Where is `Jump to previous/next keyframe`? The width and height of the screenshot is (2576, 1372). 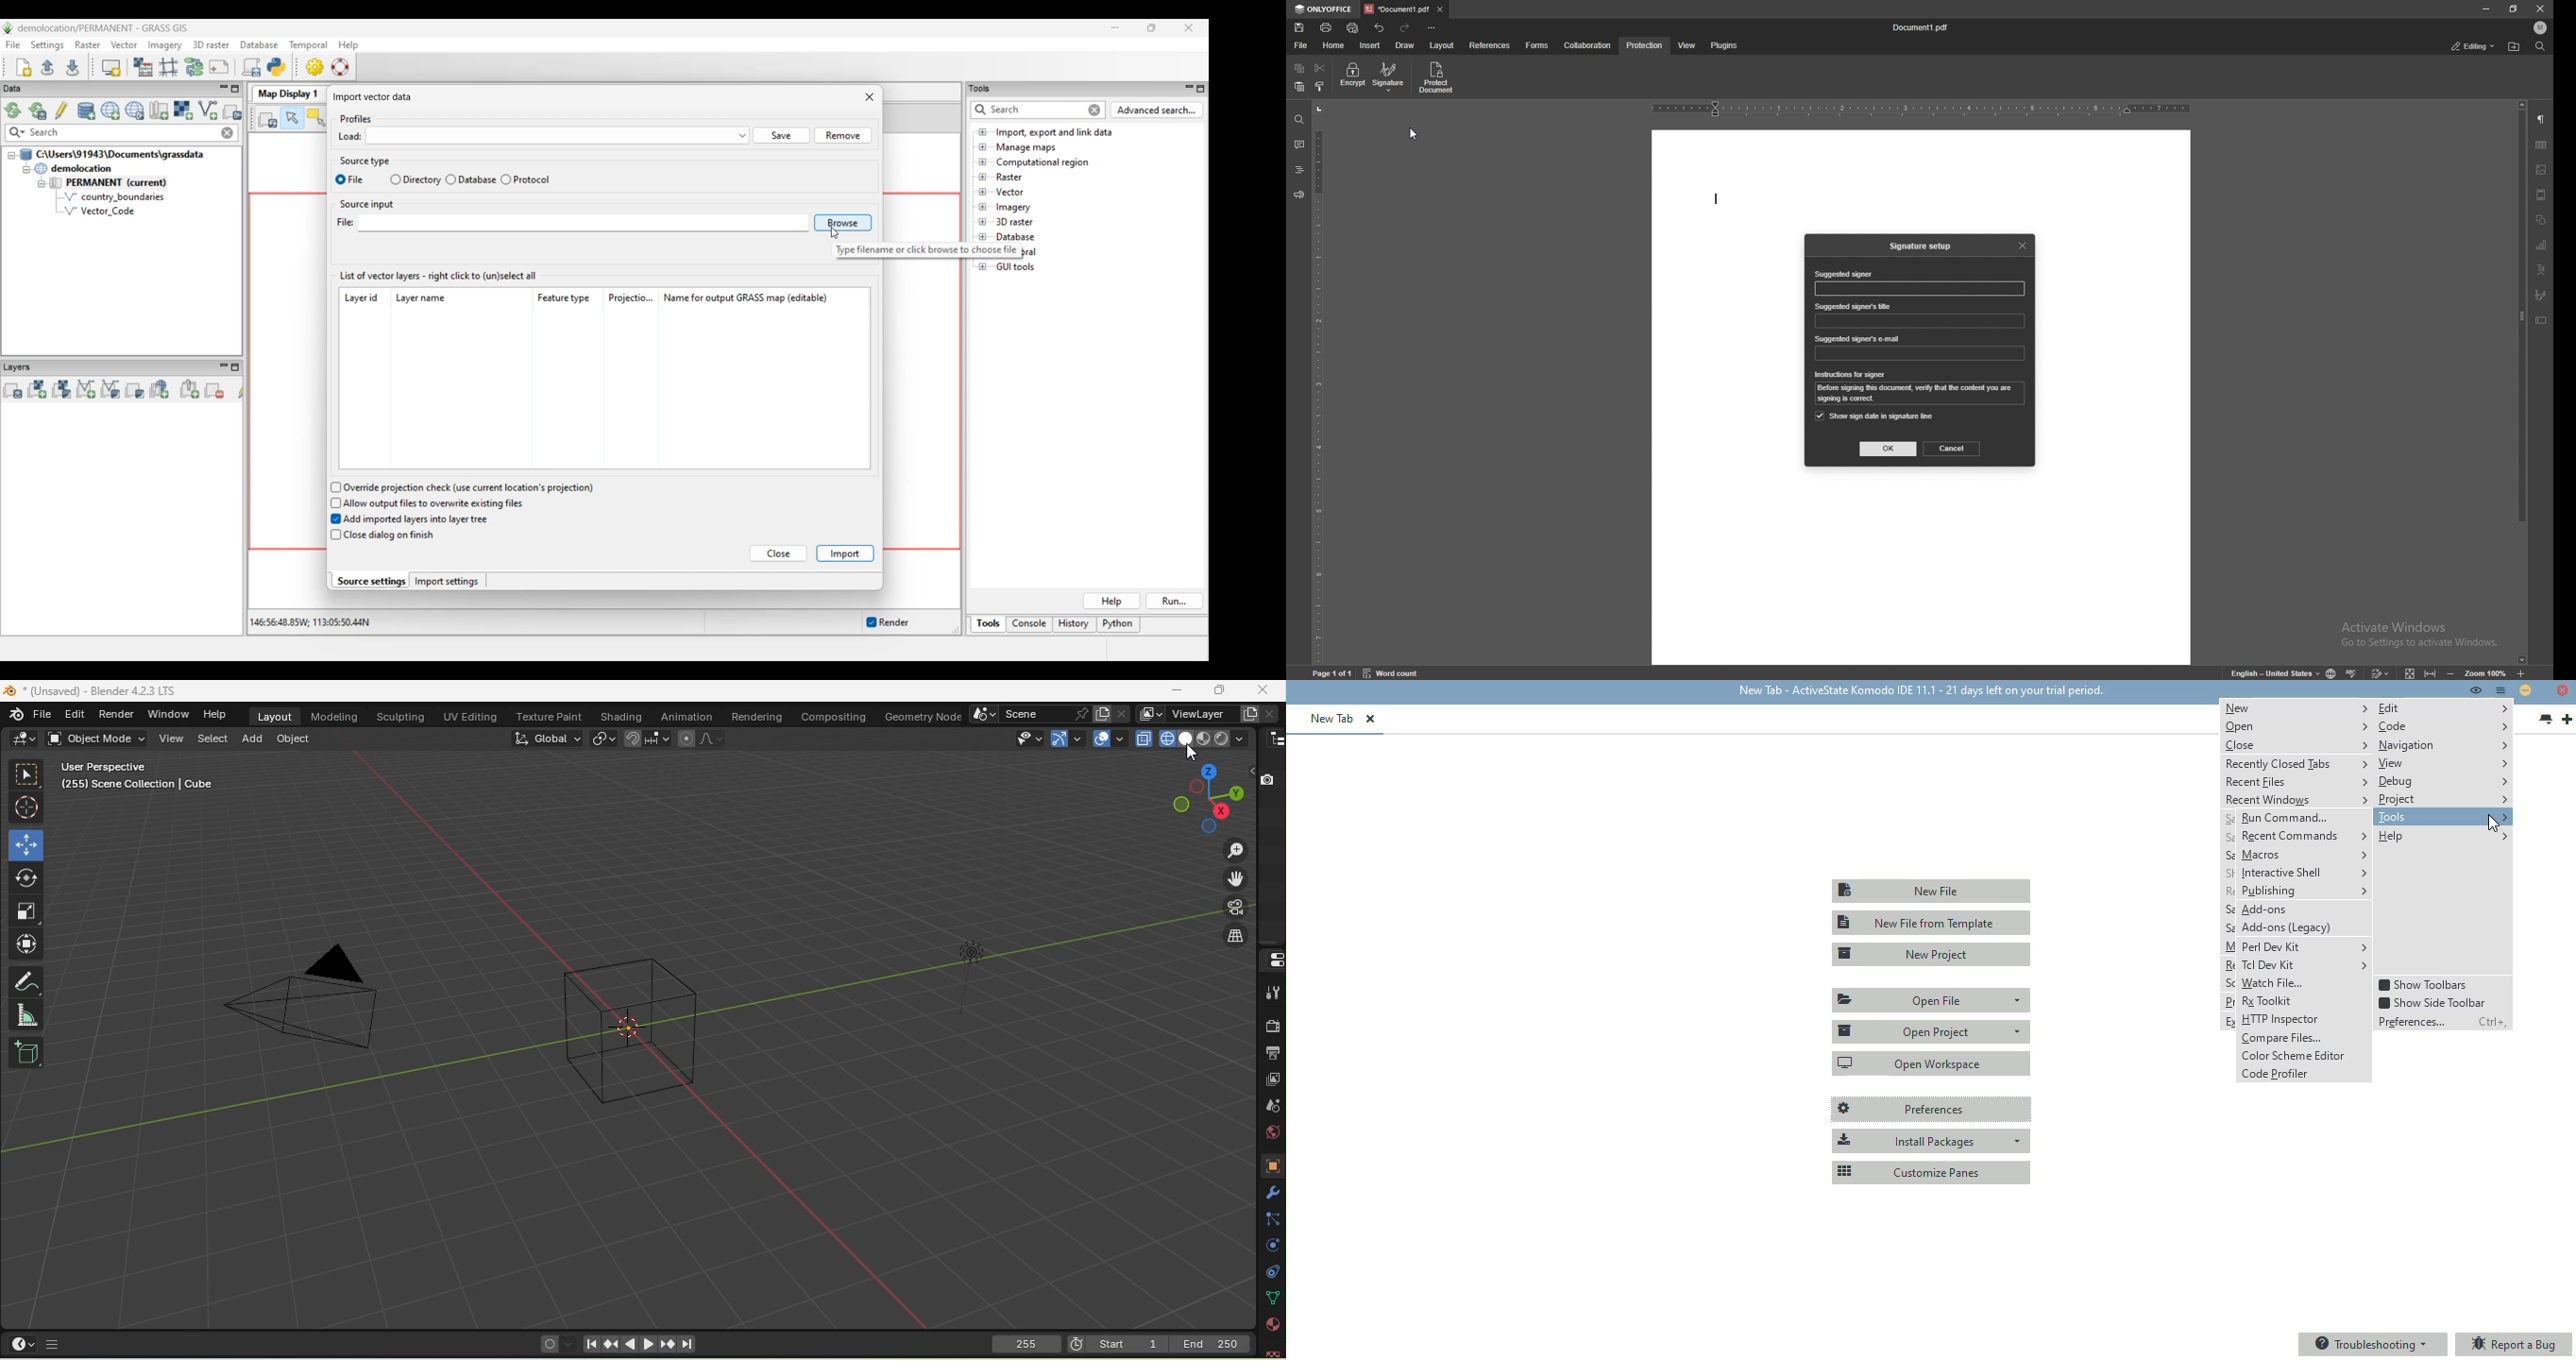 Jump to previous/next keyframe is located at coordinates (666, 1344).